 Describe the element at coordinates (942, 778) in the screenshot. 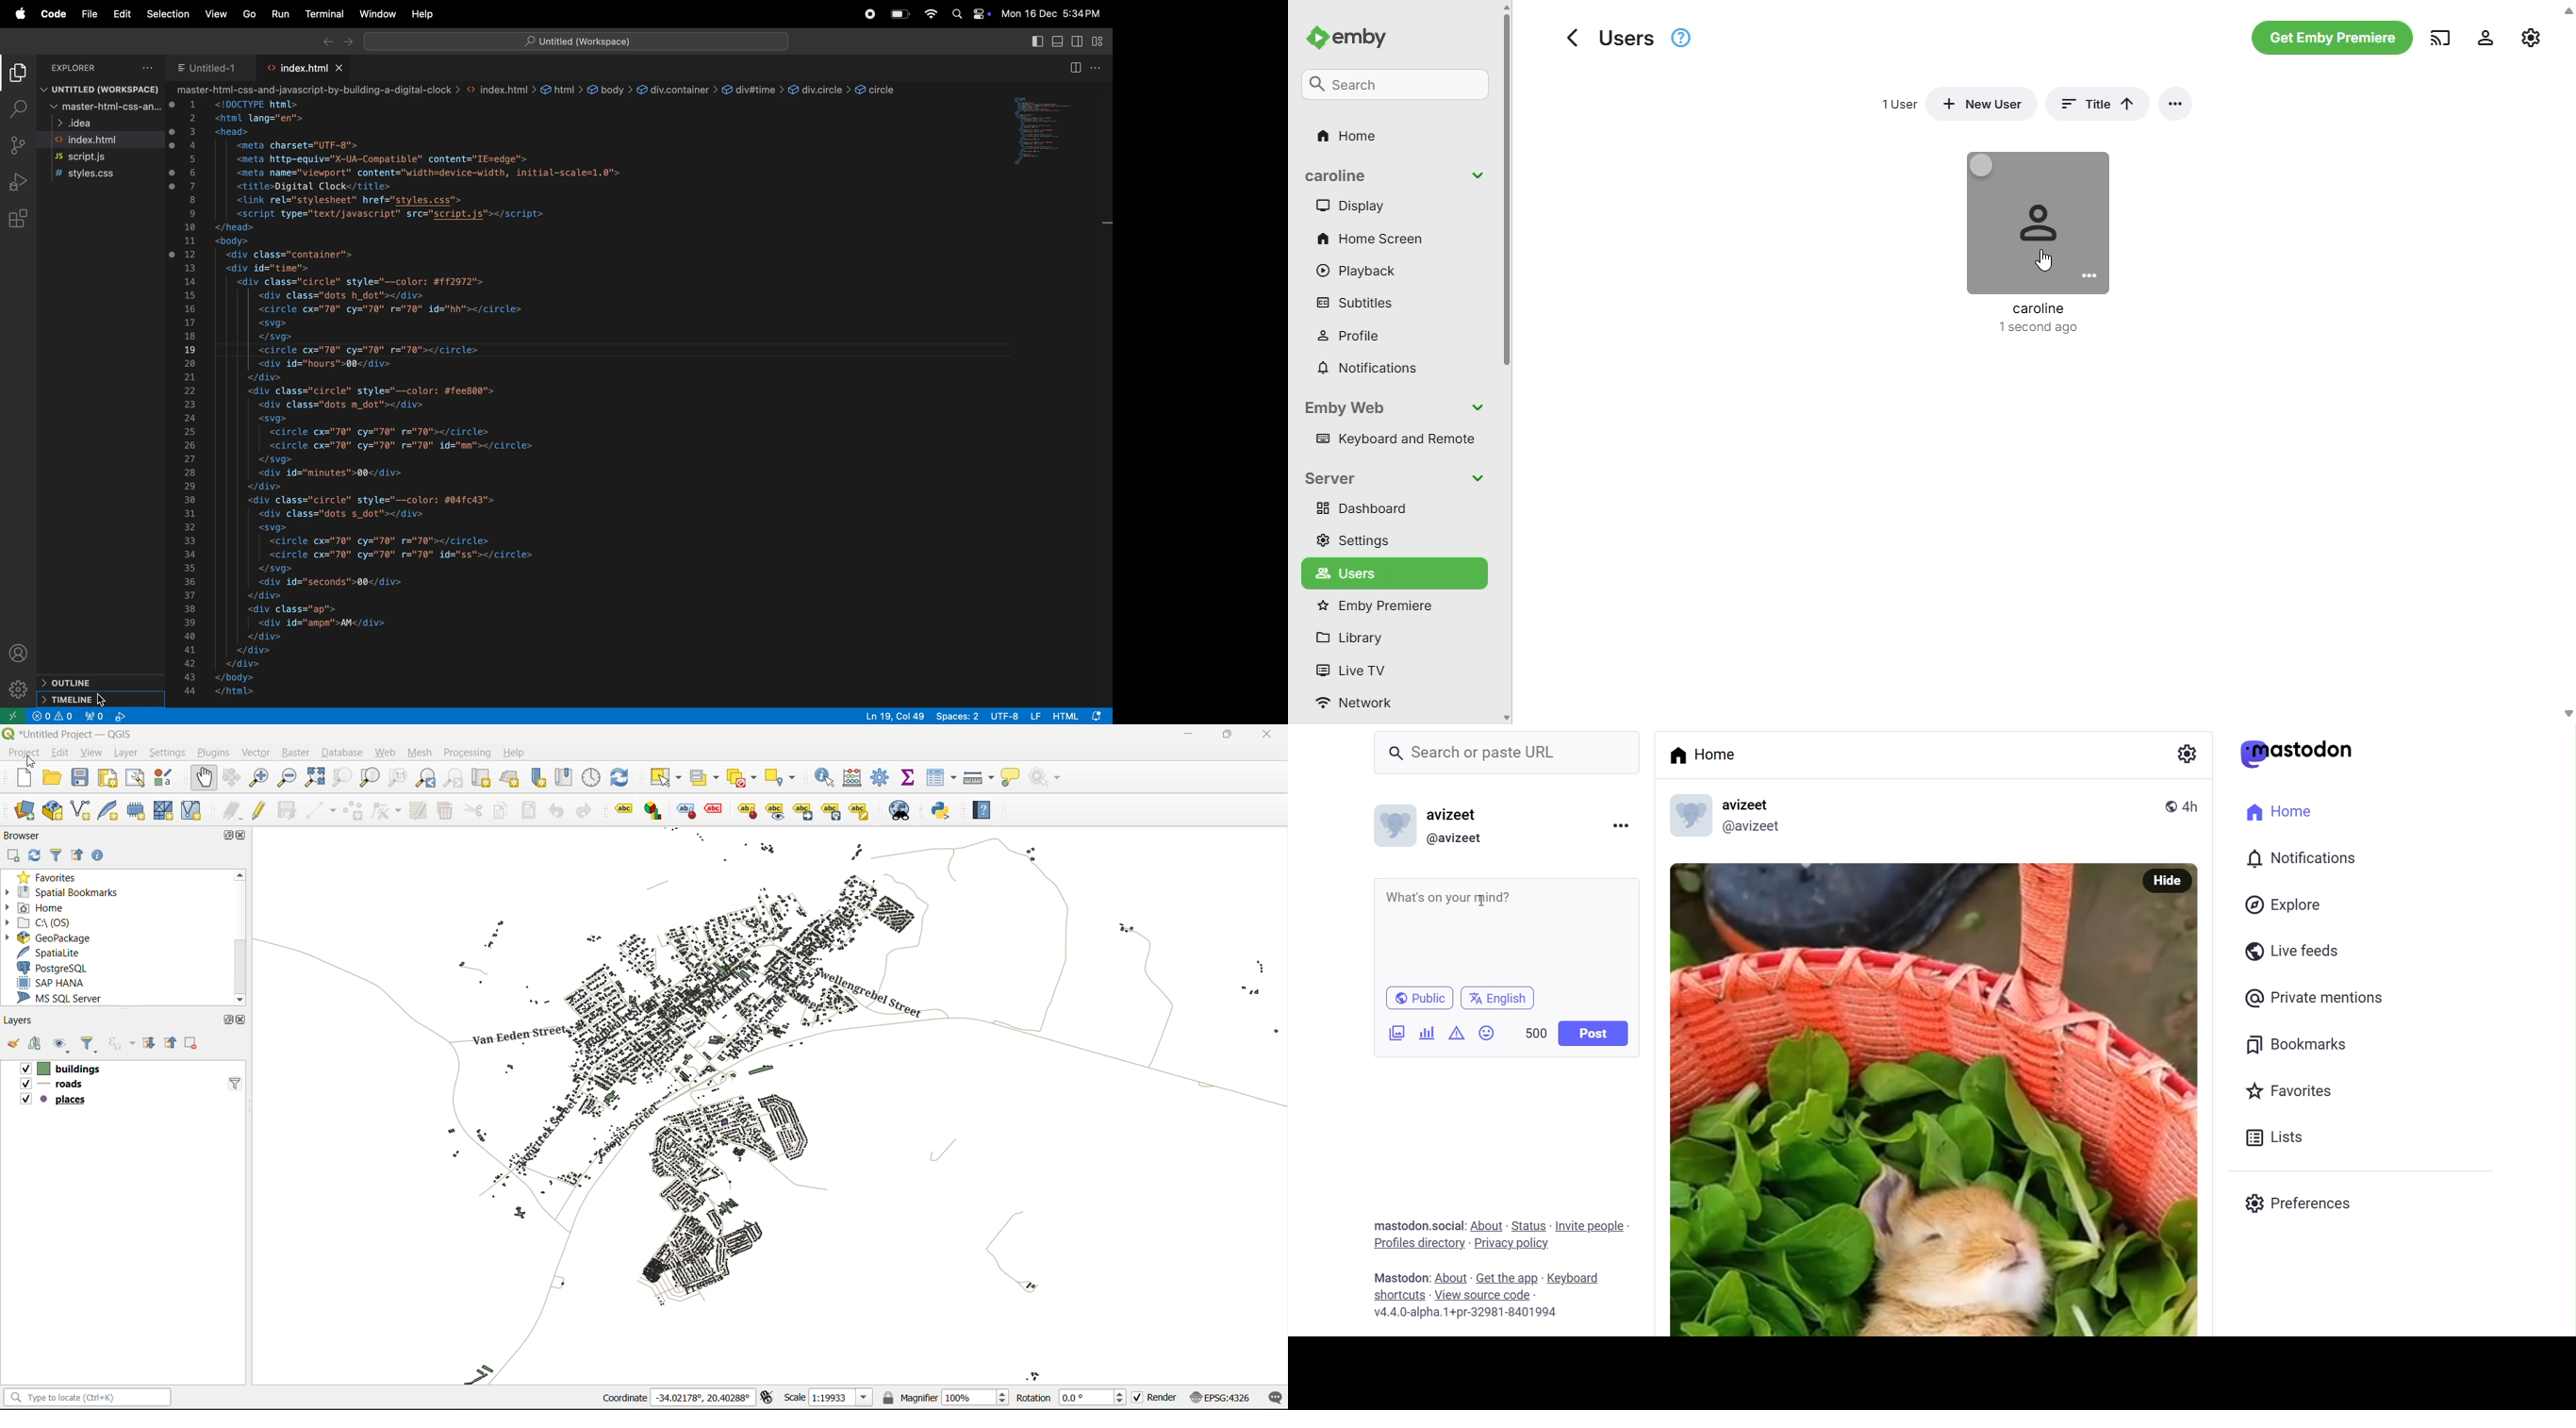

I see `attributes table` at that location.